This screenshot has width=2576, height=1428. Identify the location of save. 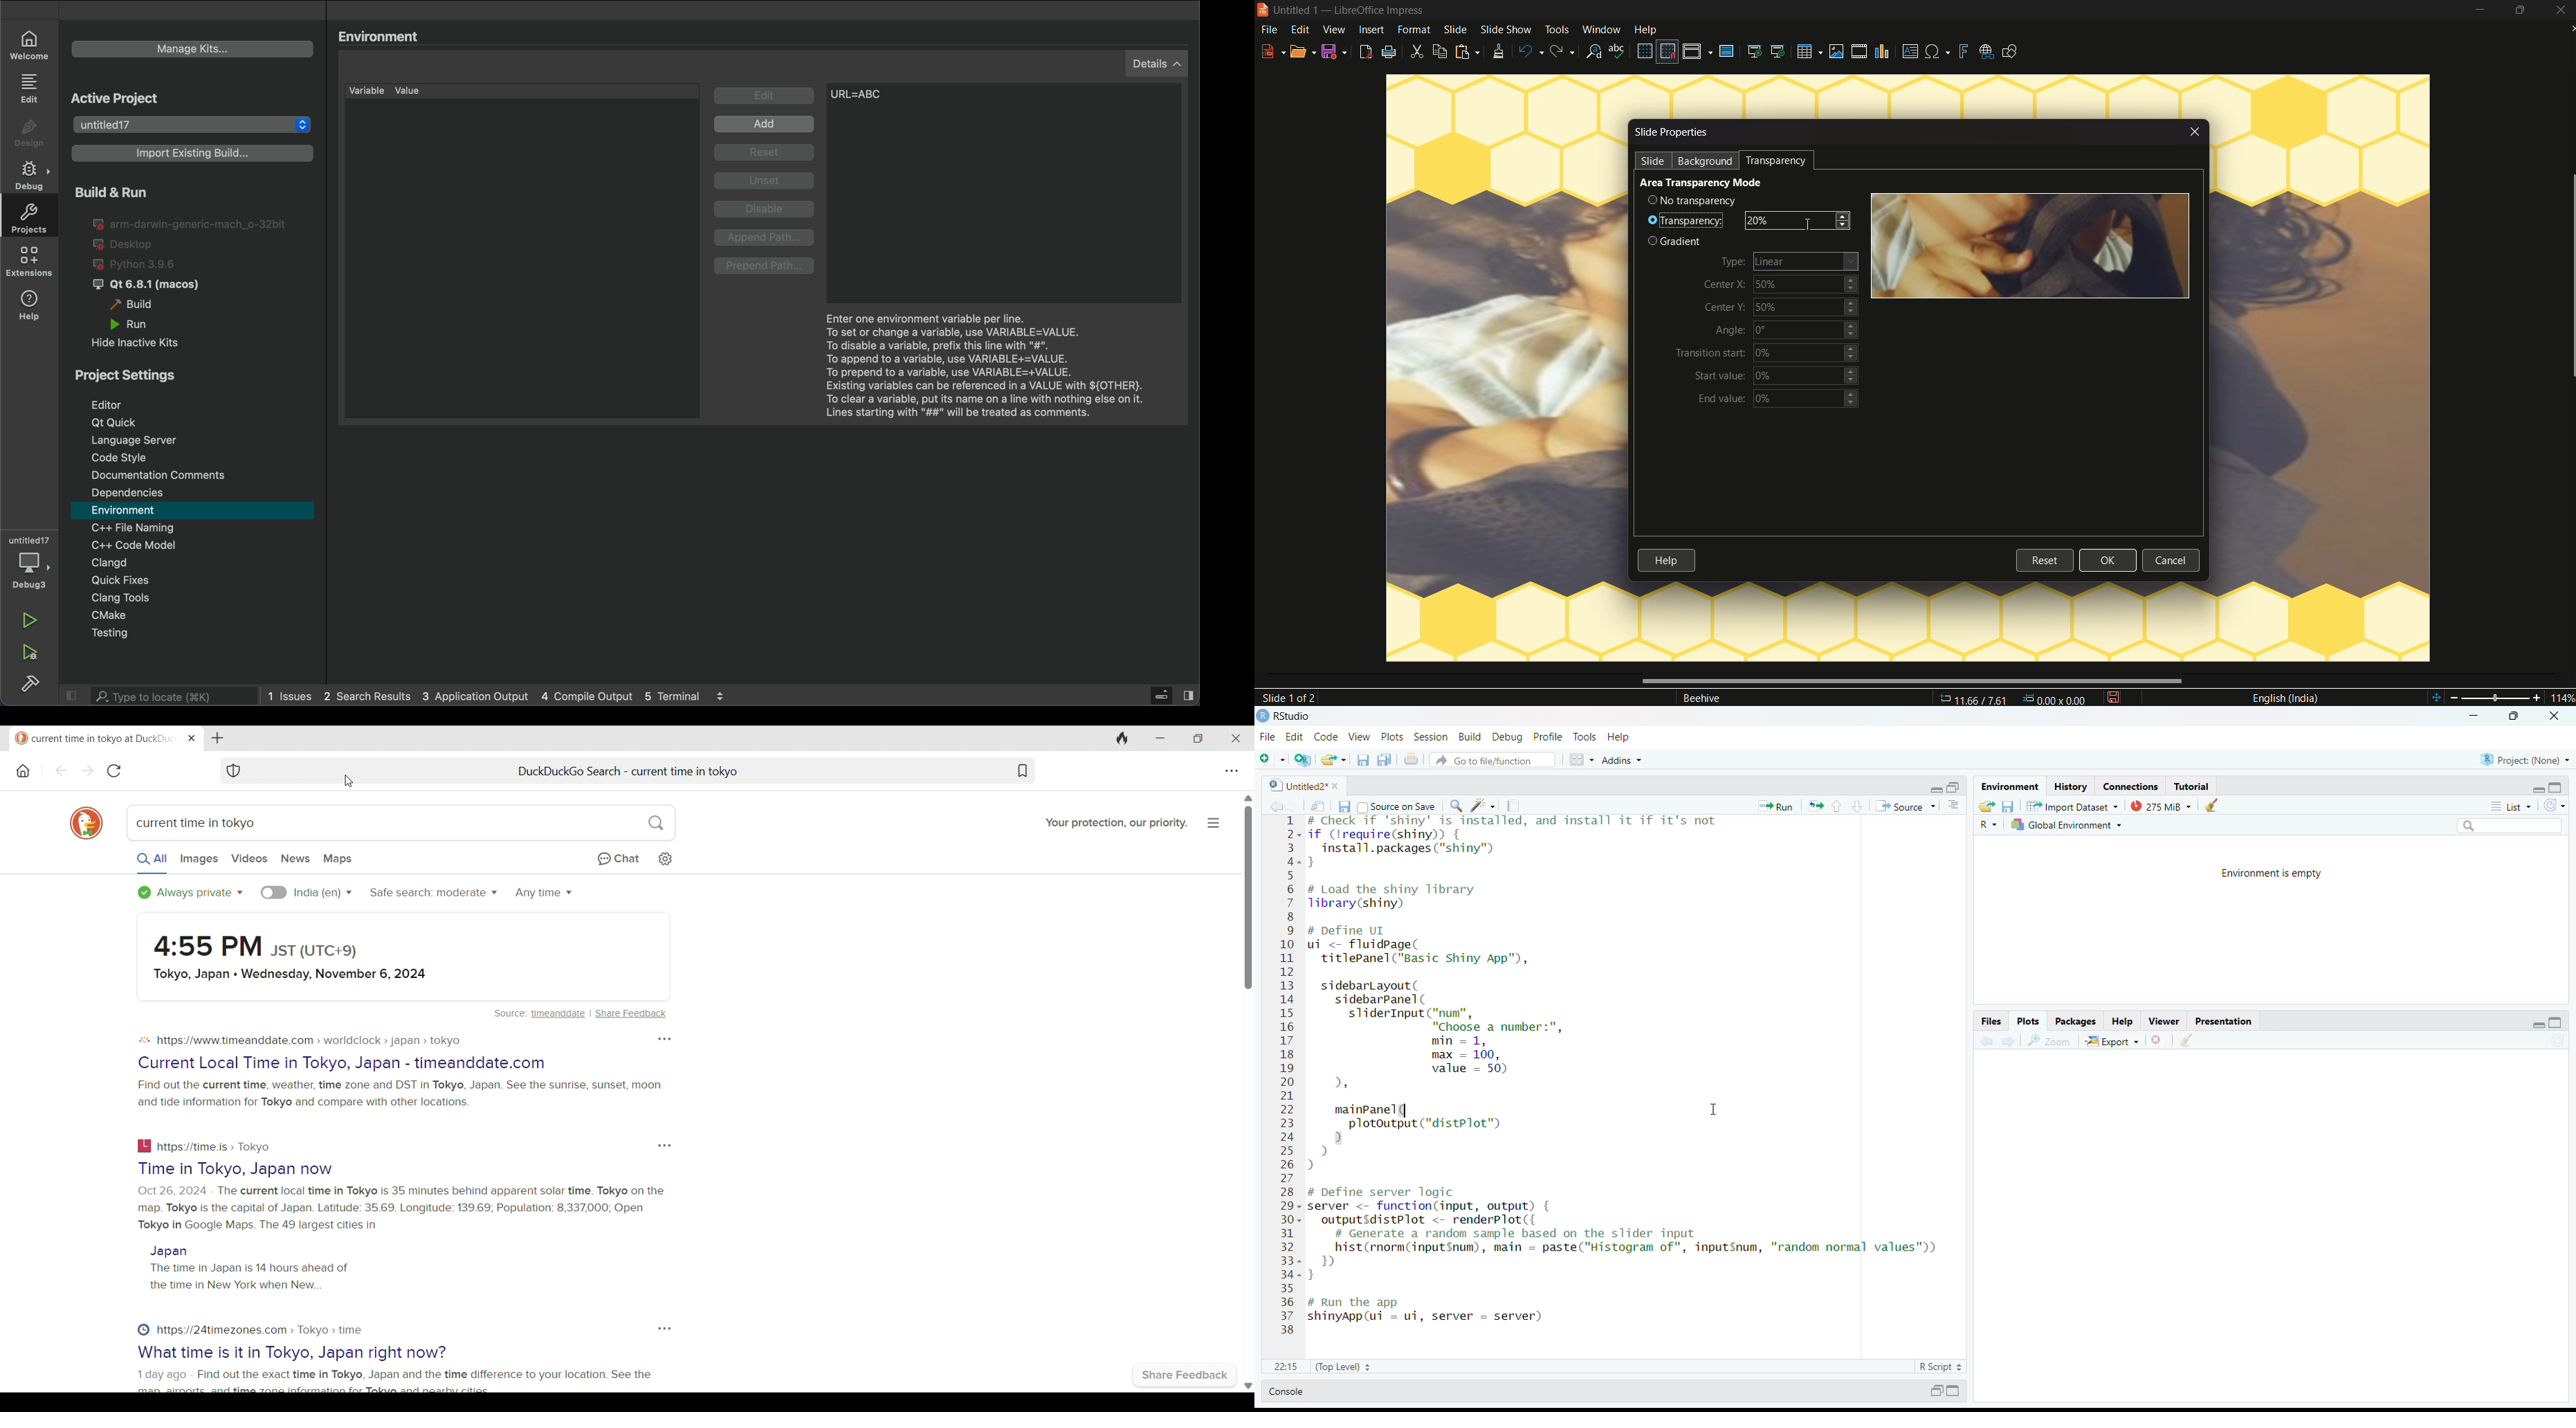
(1343, 807).